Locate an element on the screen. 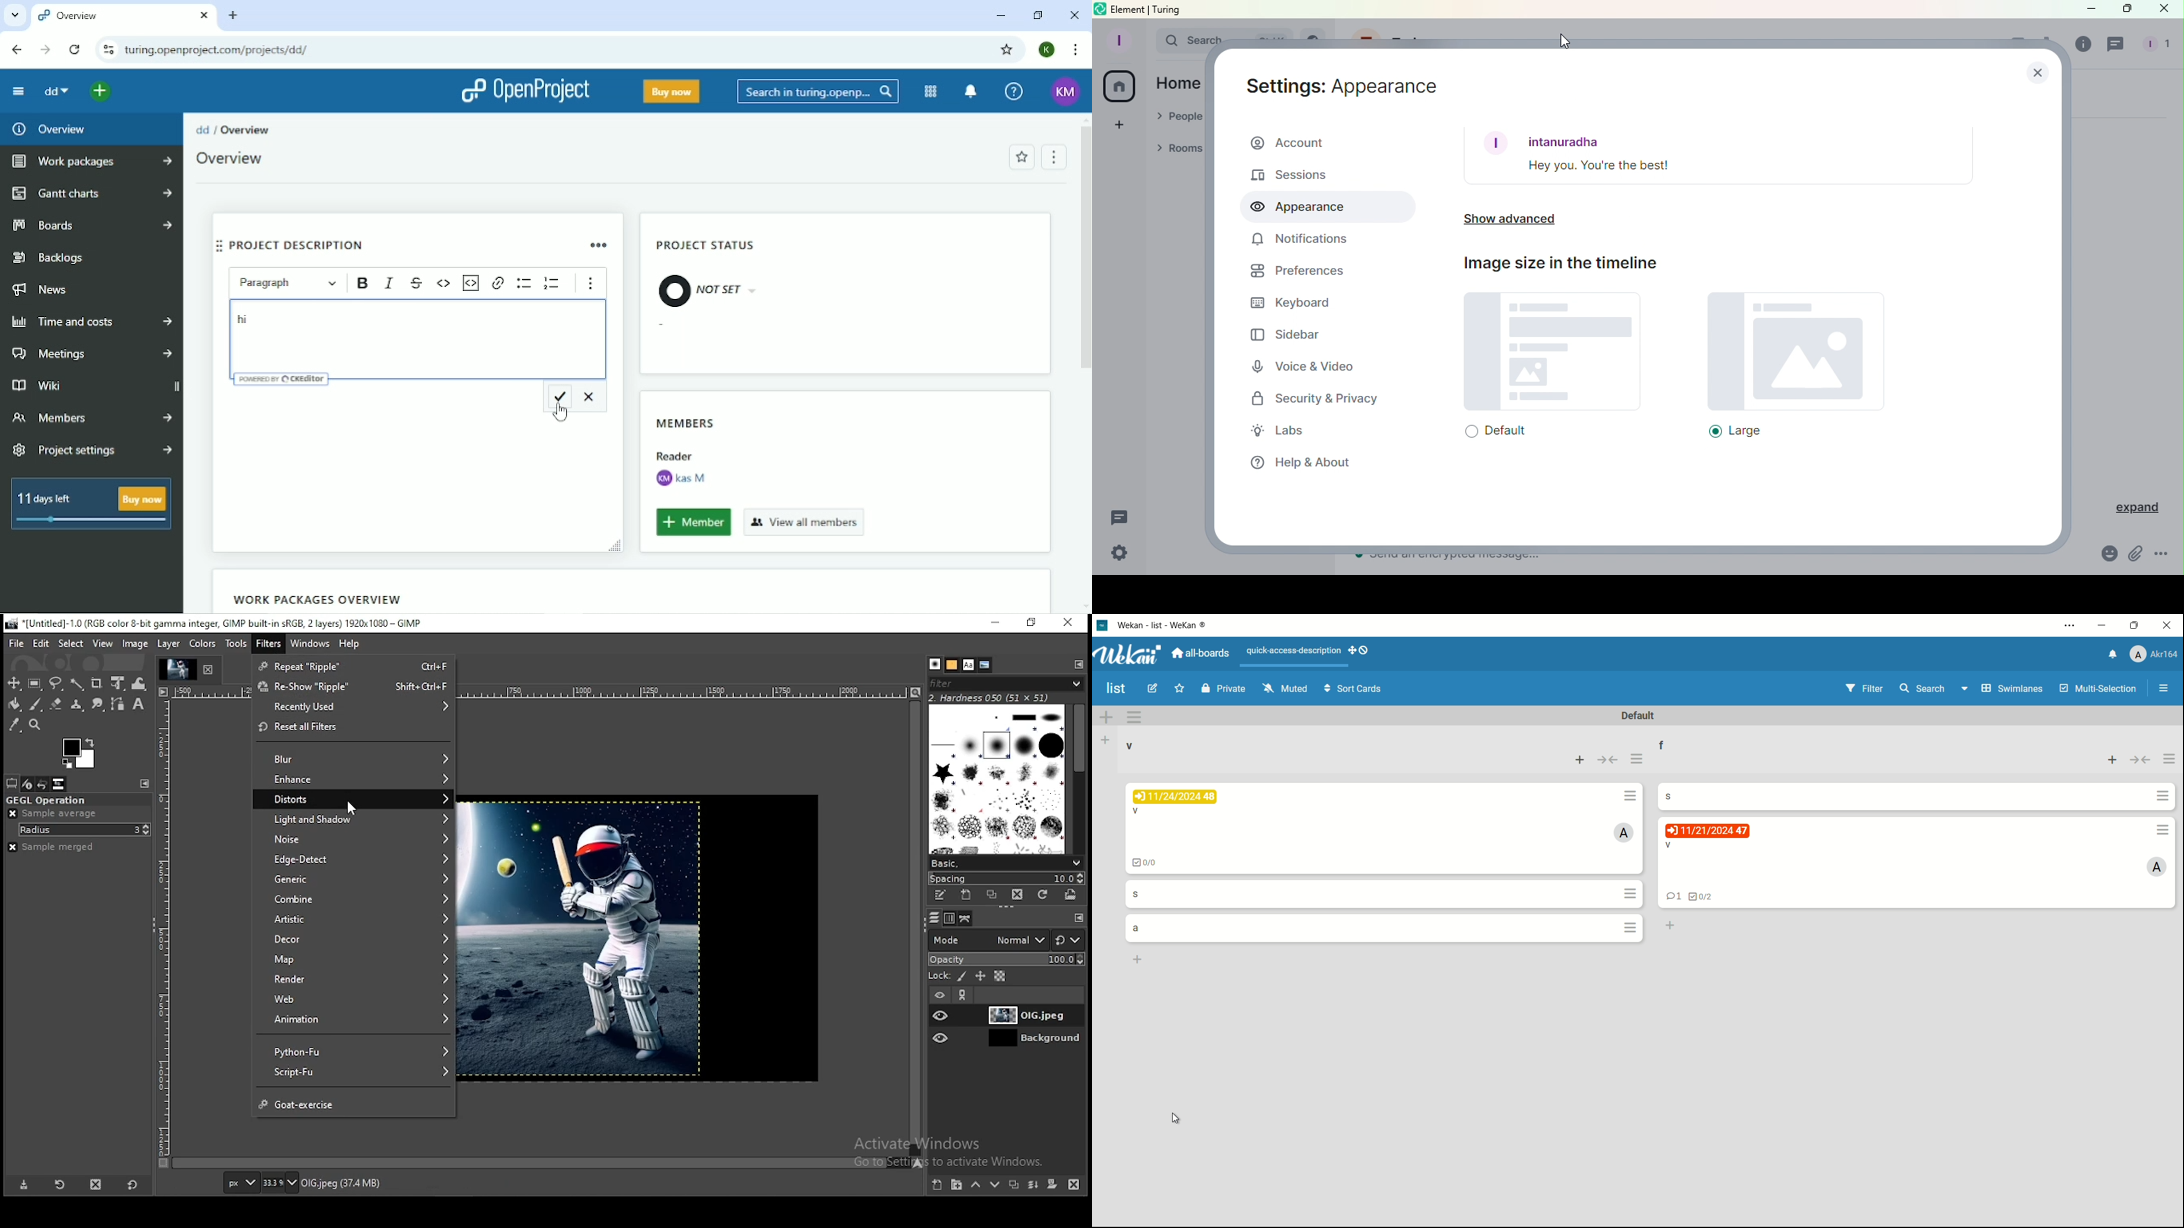 Image resolution: width=2184 pixels, height=1232 pixels. delete tool preset is located at coordinates (94, 1187).